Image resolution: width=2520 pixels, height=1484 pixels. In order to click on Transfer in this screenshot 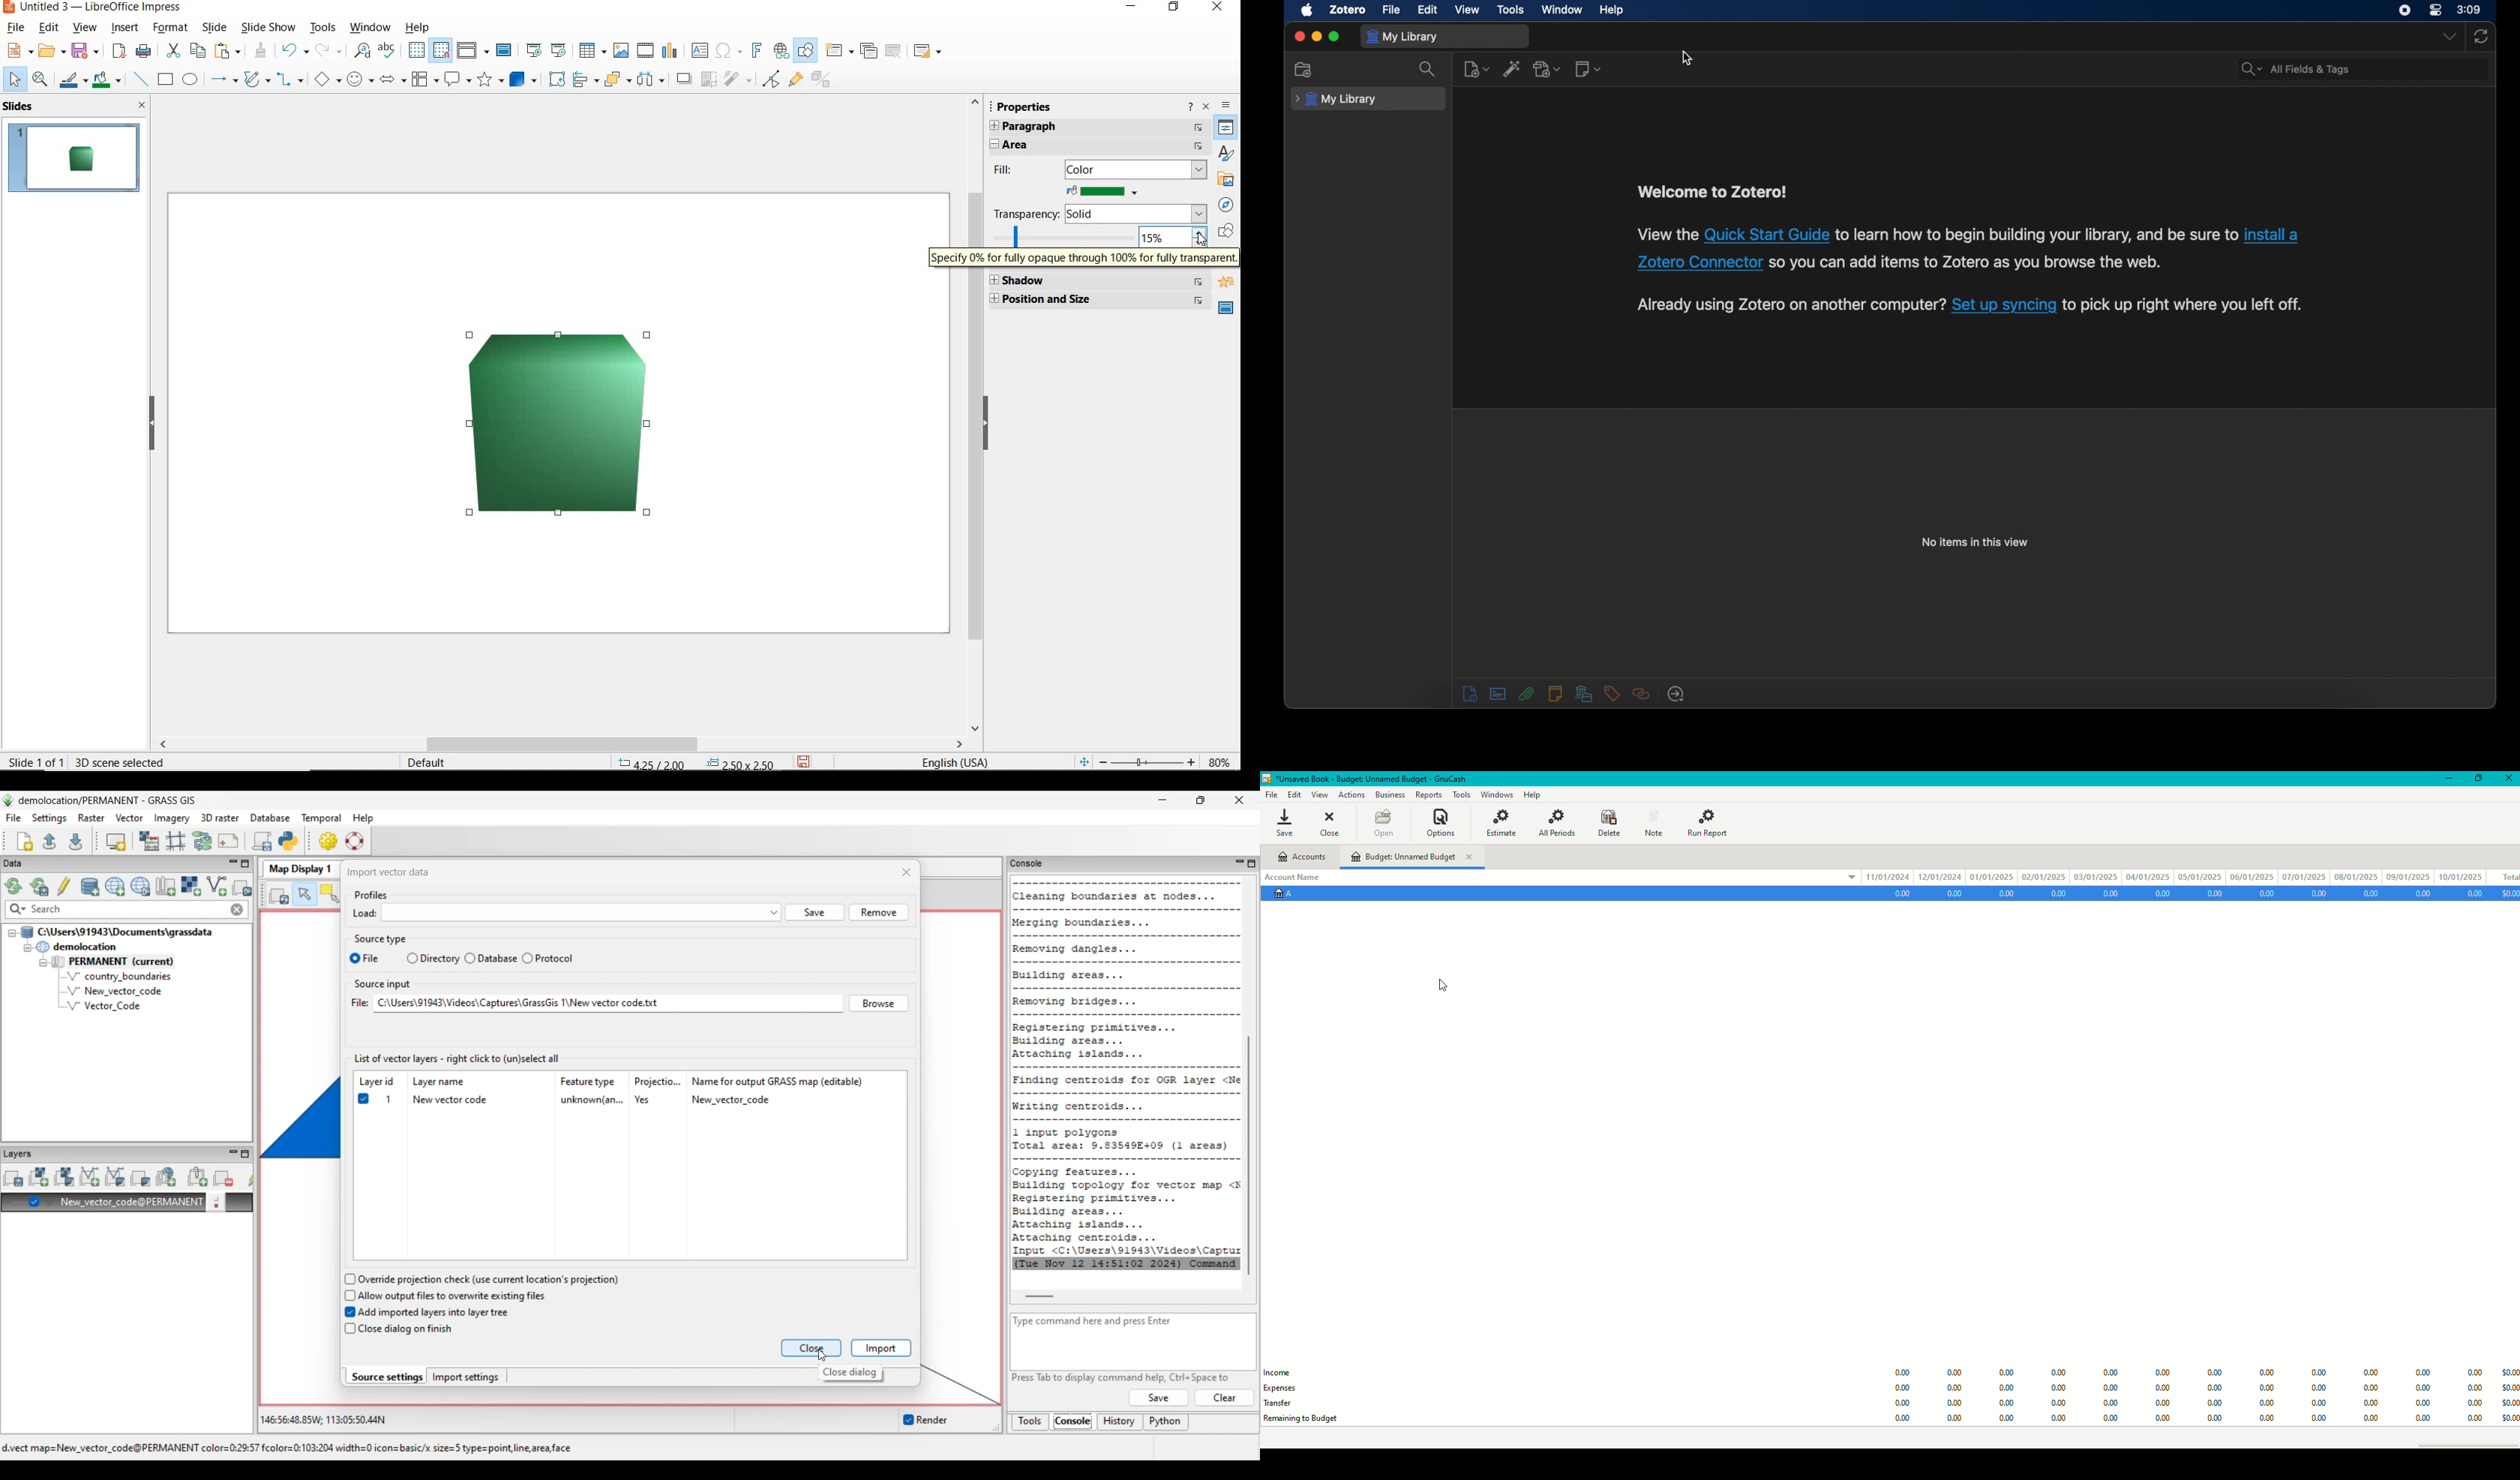, I will do `click(1280, 1403)`.